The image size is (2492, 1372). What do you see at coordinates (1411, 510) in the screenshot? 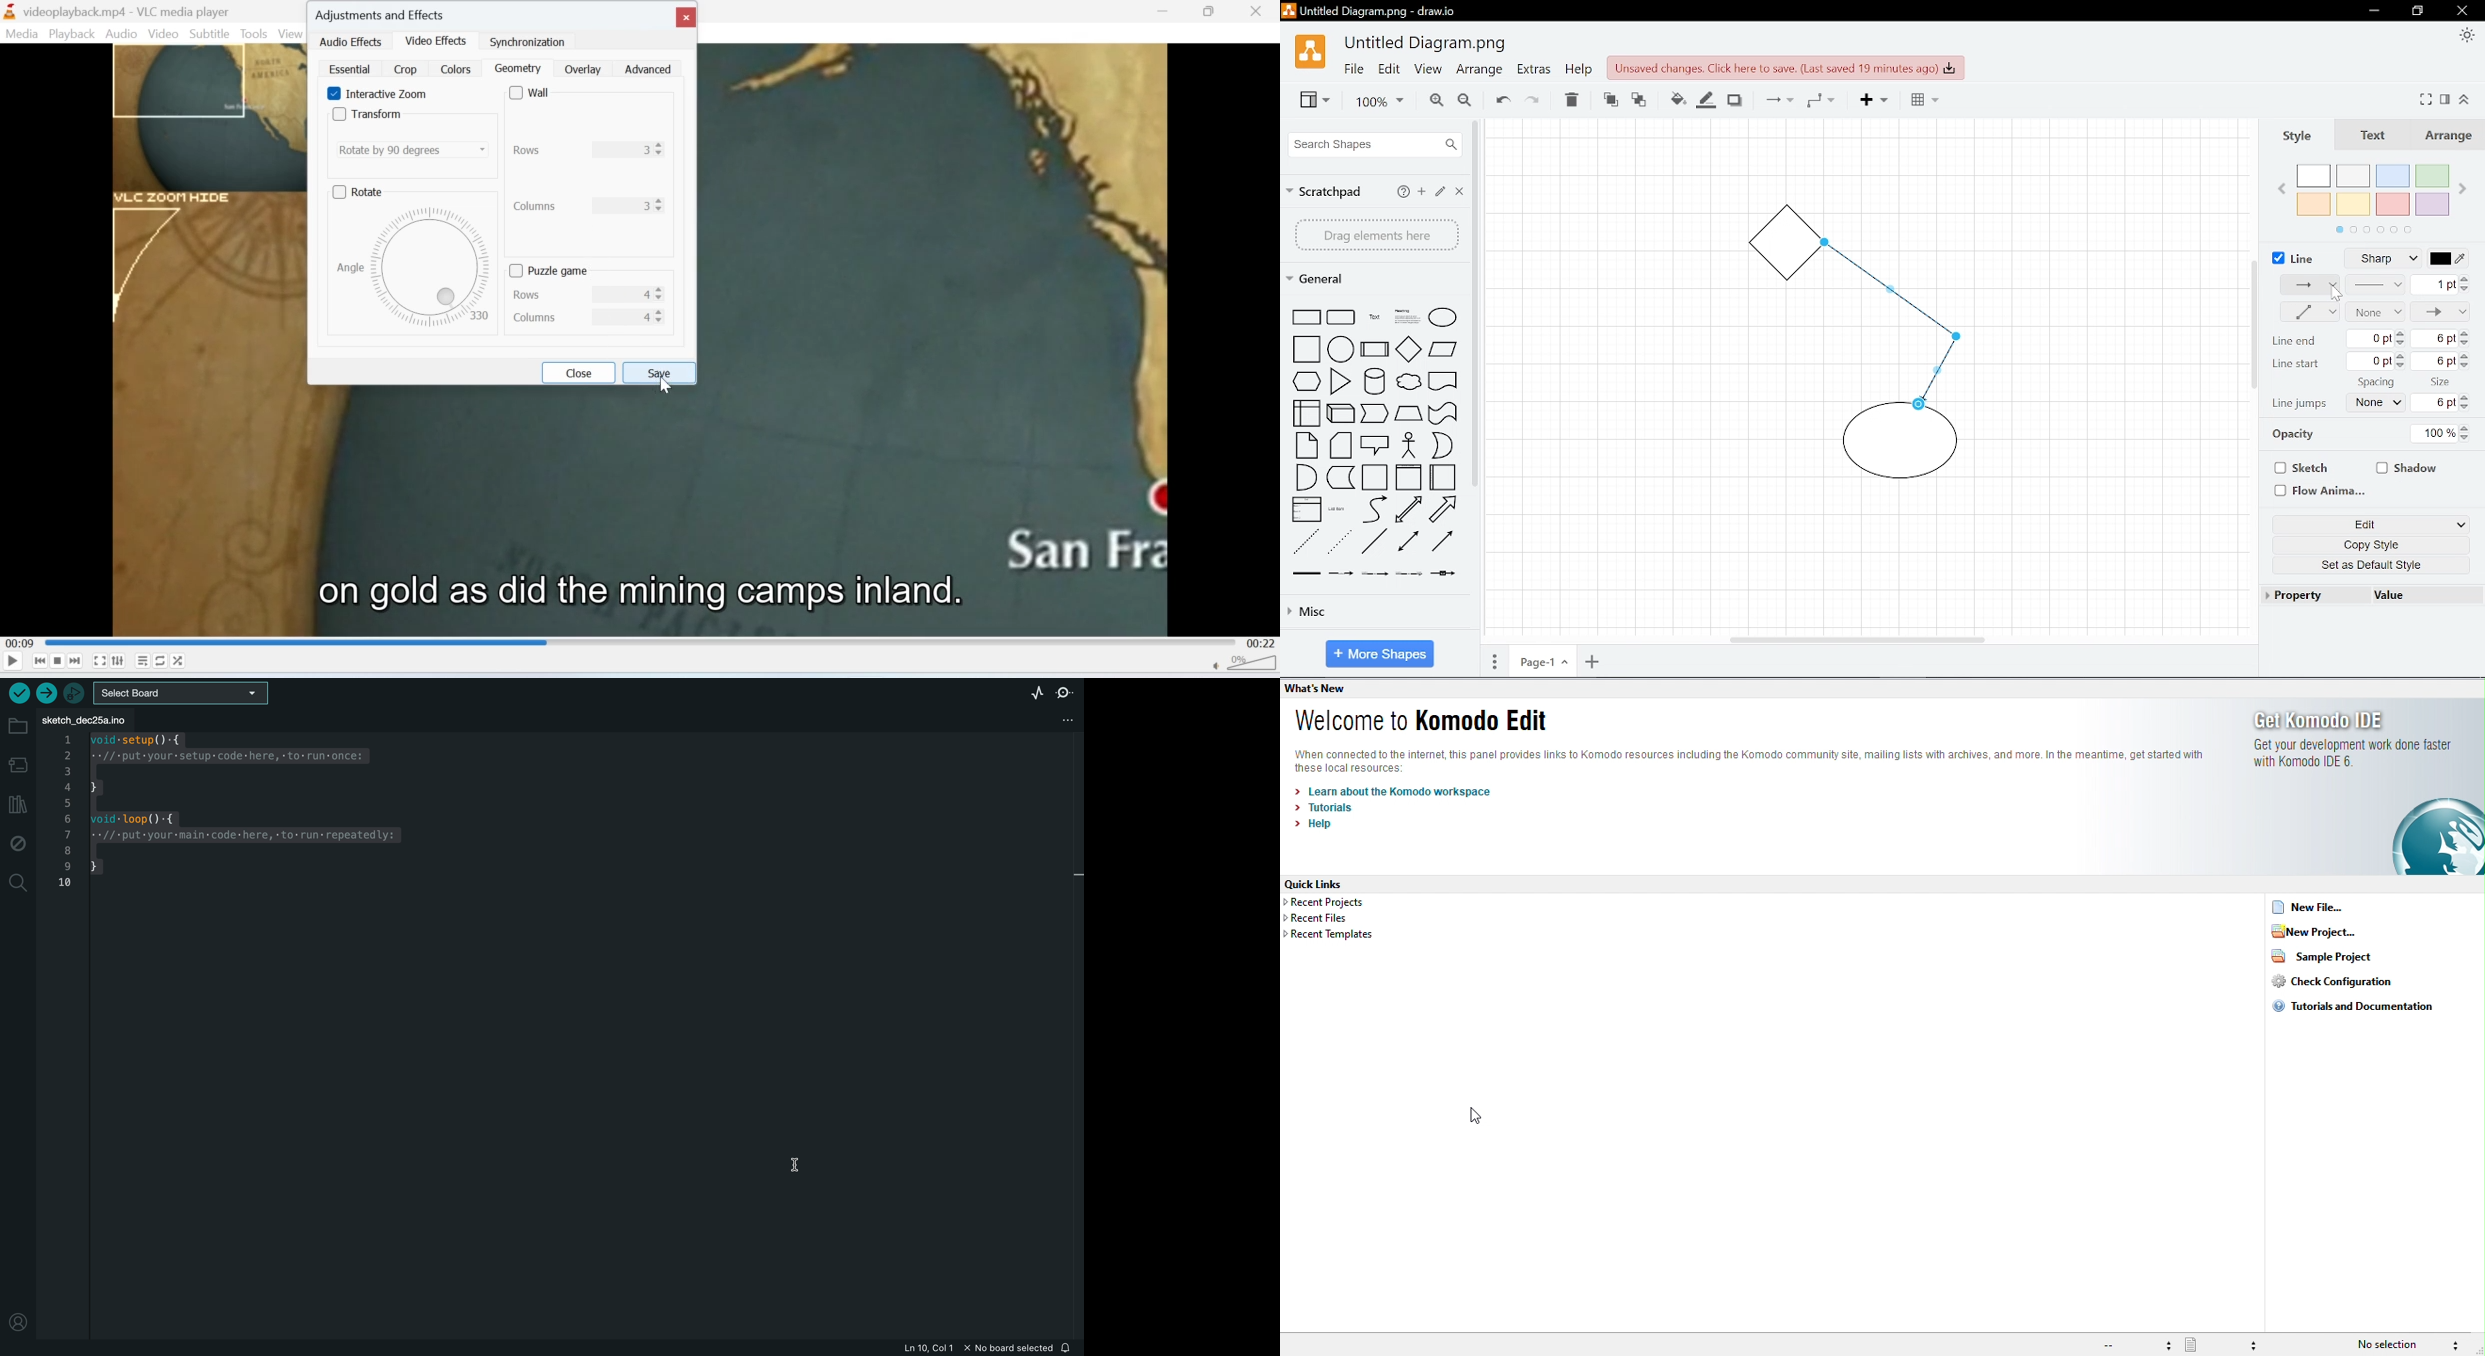
I see `shape` at bounding box center [1411, 510].